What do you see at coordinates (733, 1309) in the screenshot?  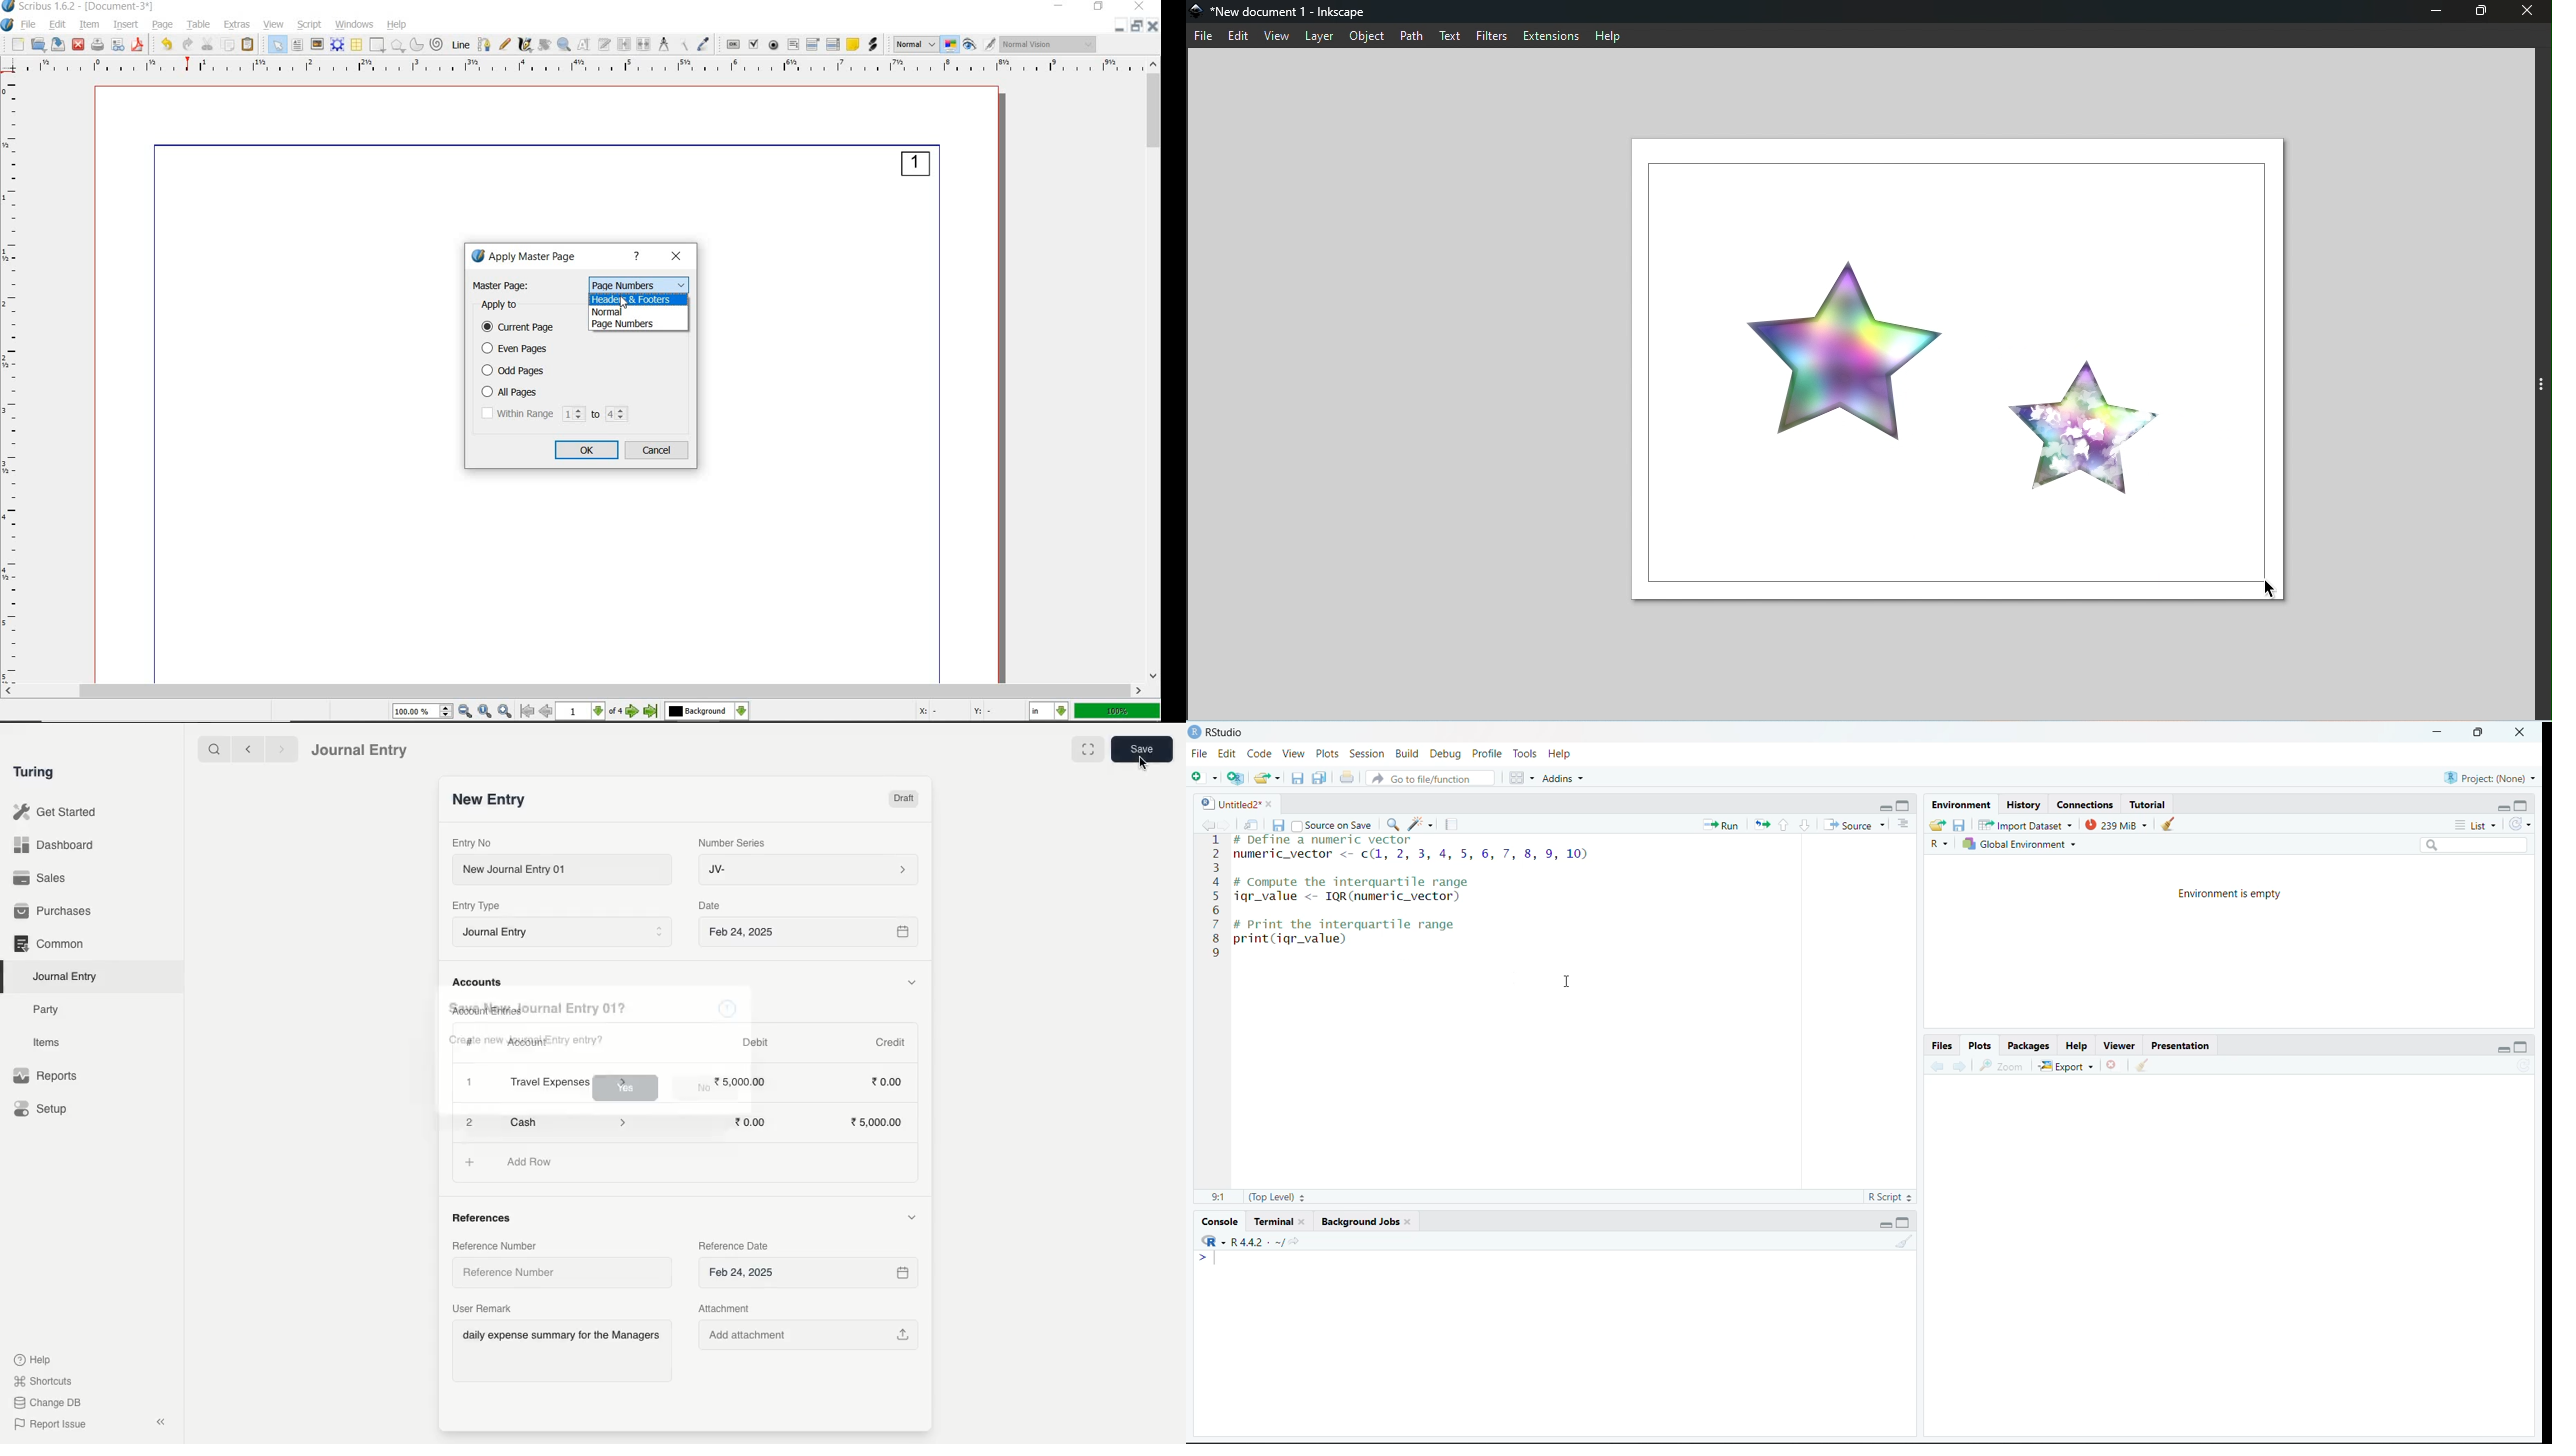 I see `Attachment` at bounding box center [733, 1309].